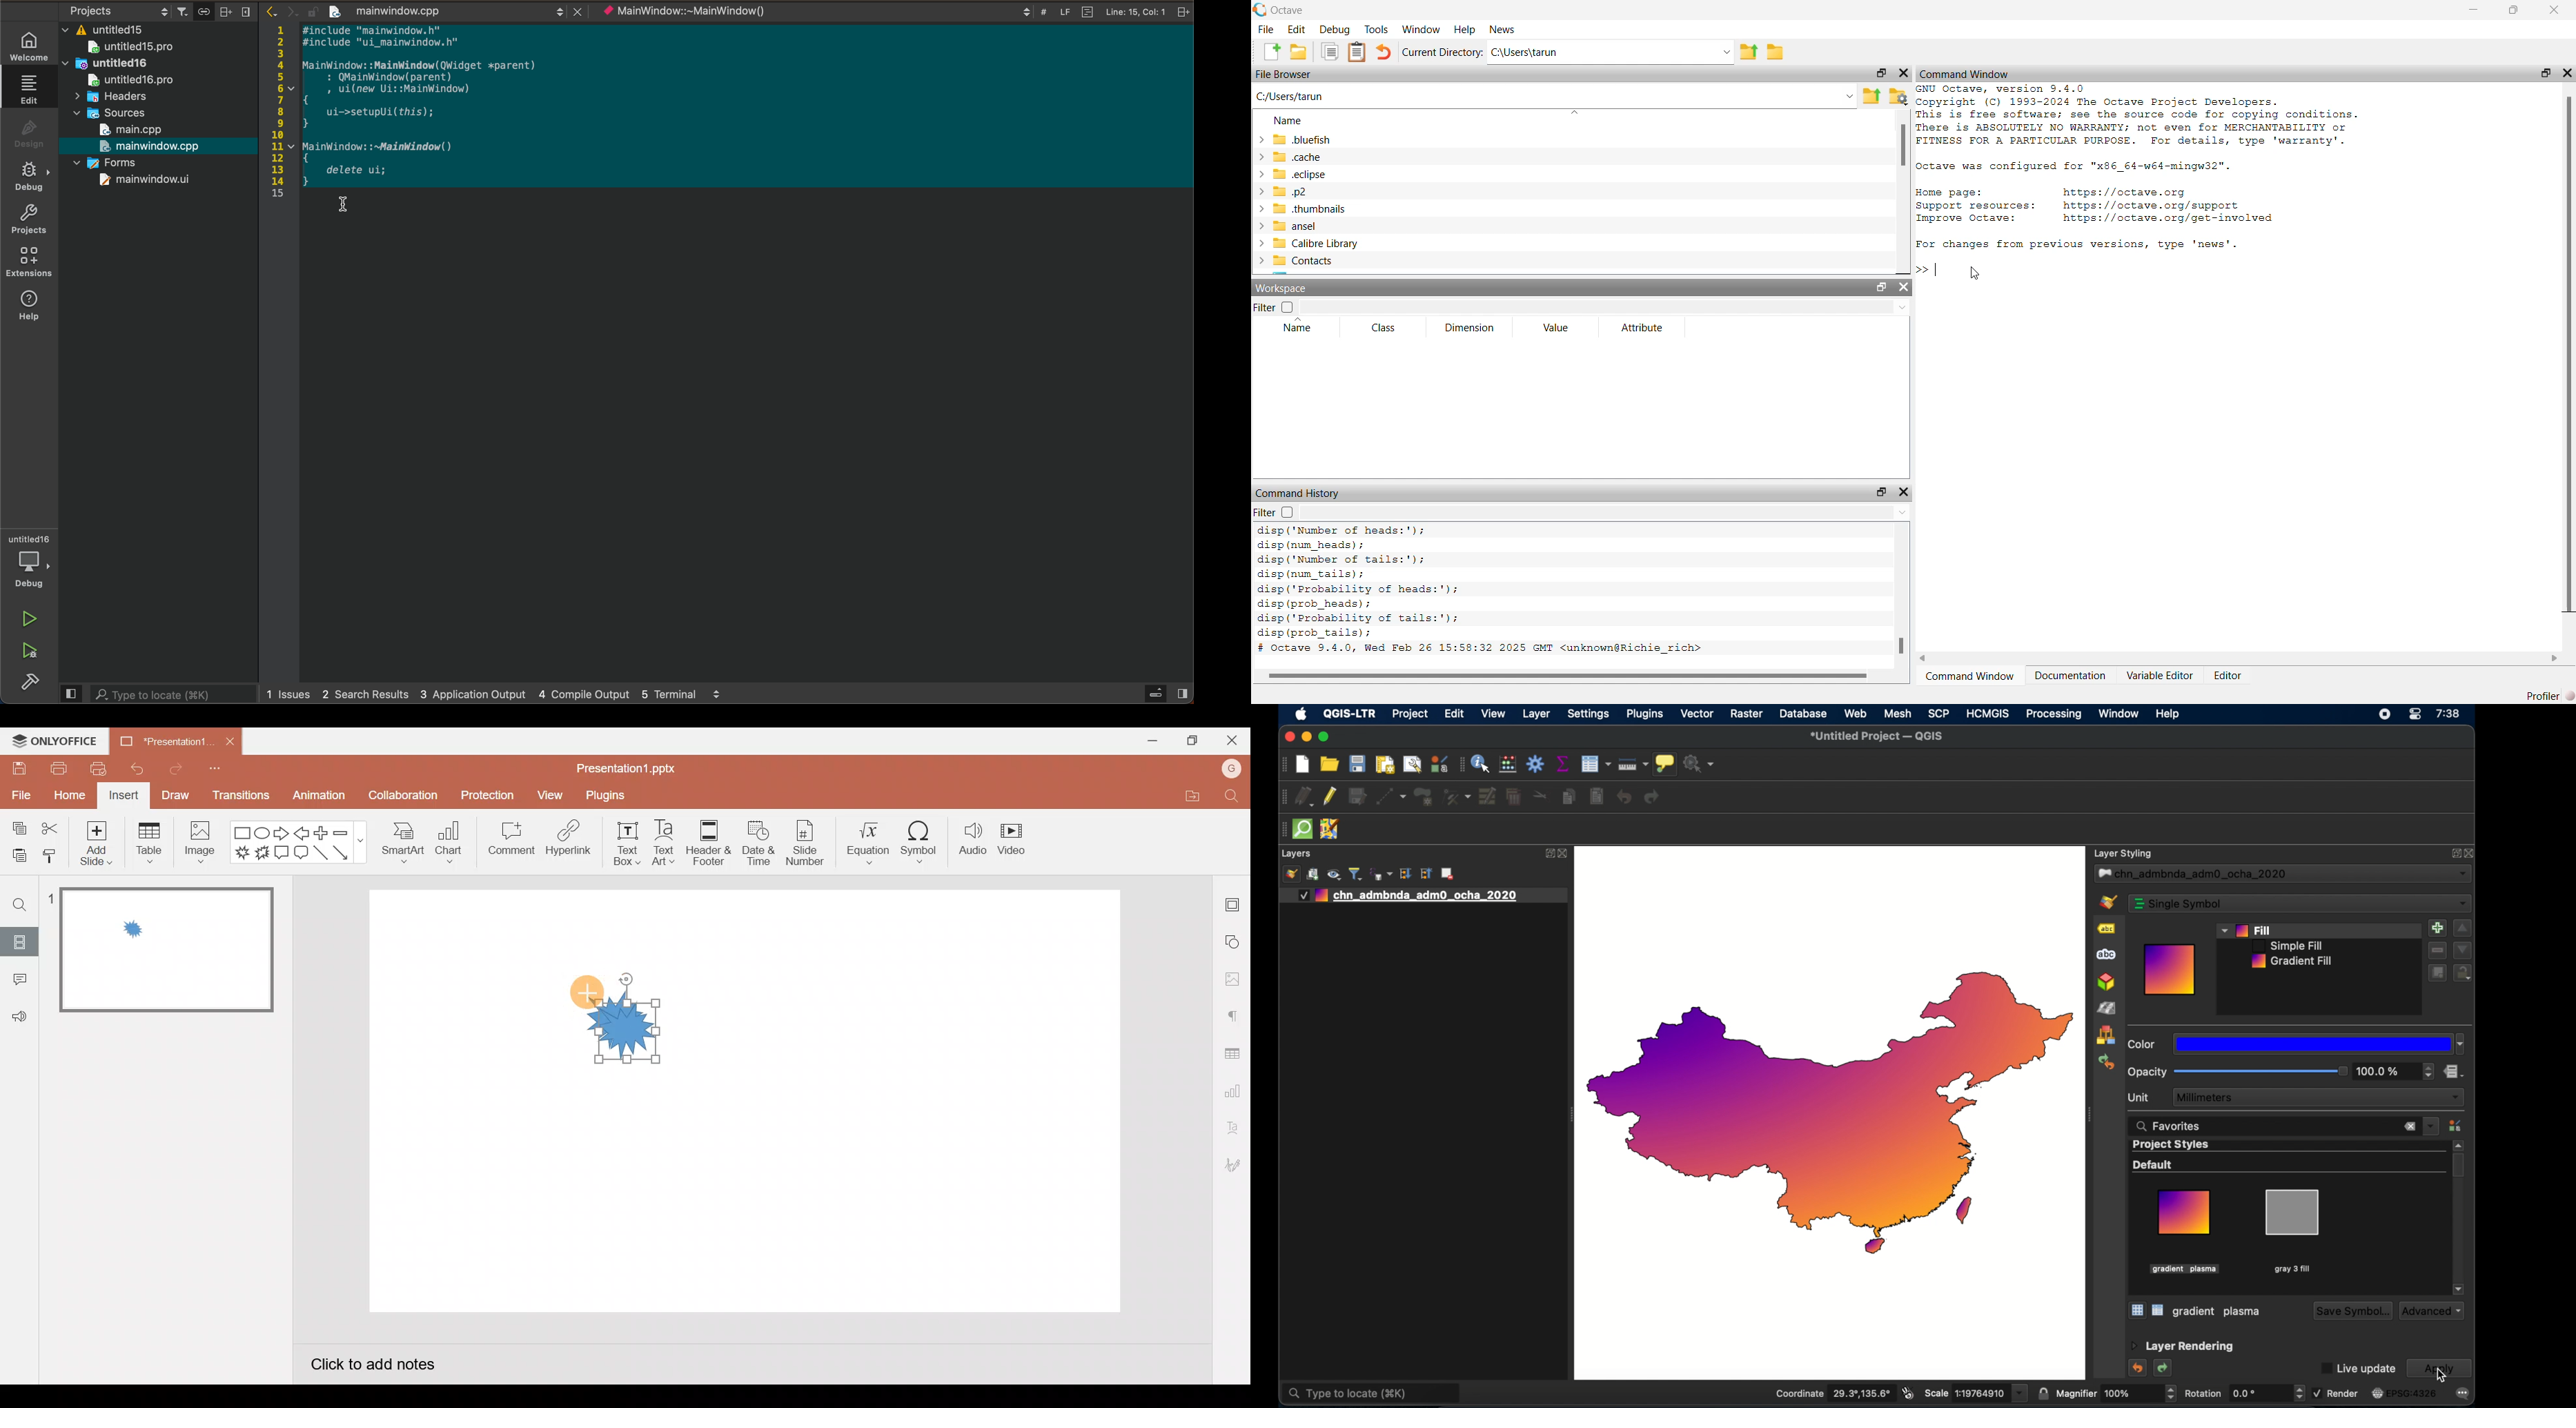 The image size is (2576, 1428). What do you see at coordinates (1289, 190) in the screenshot?
I see `.p2` at bounding box center [1289, 190].